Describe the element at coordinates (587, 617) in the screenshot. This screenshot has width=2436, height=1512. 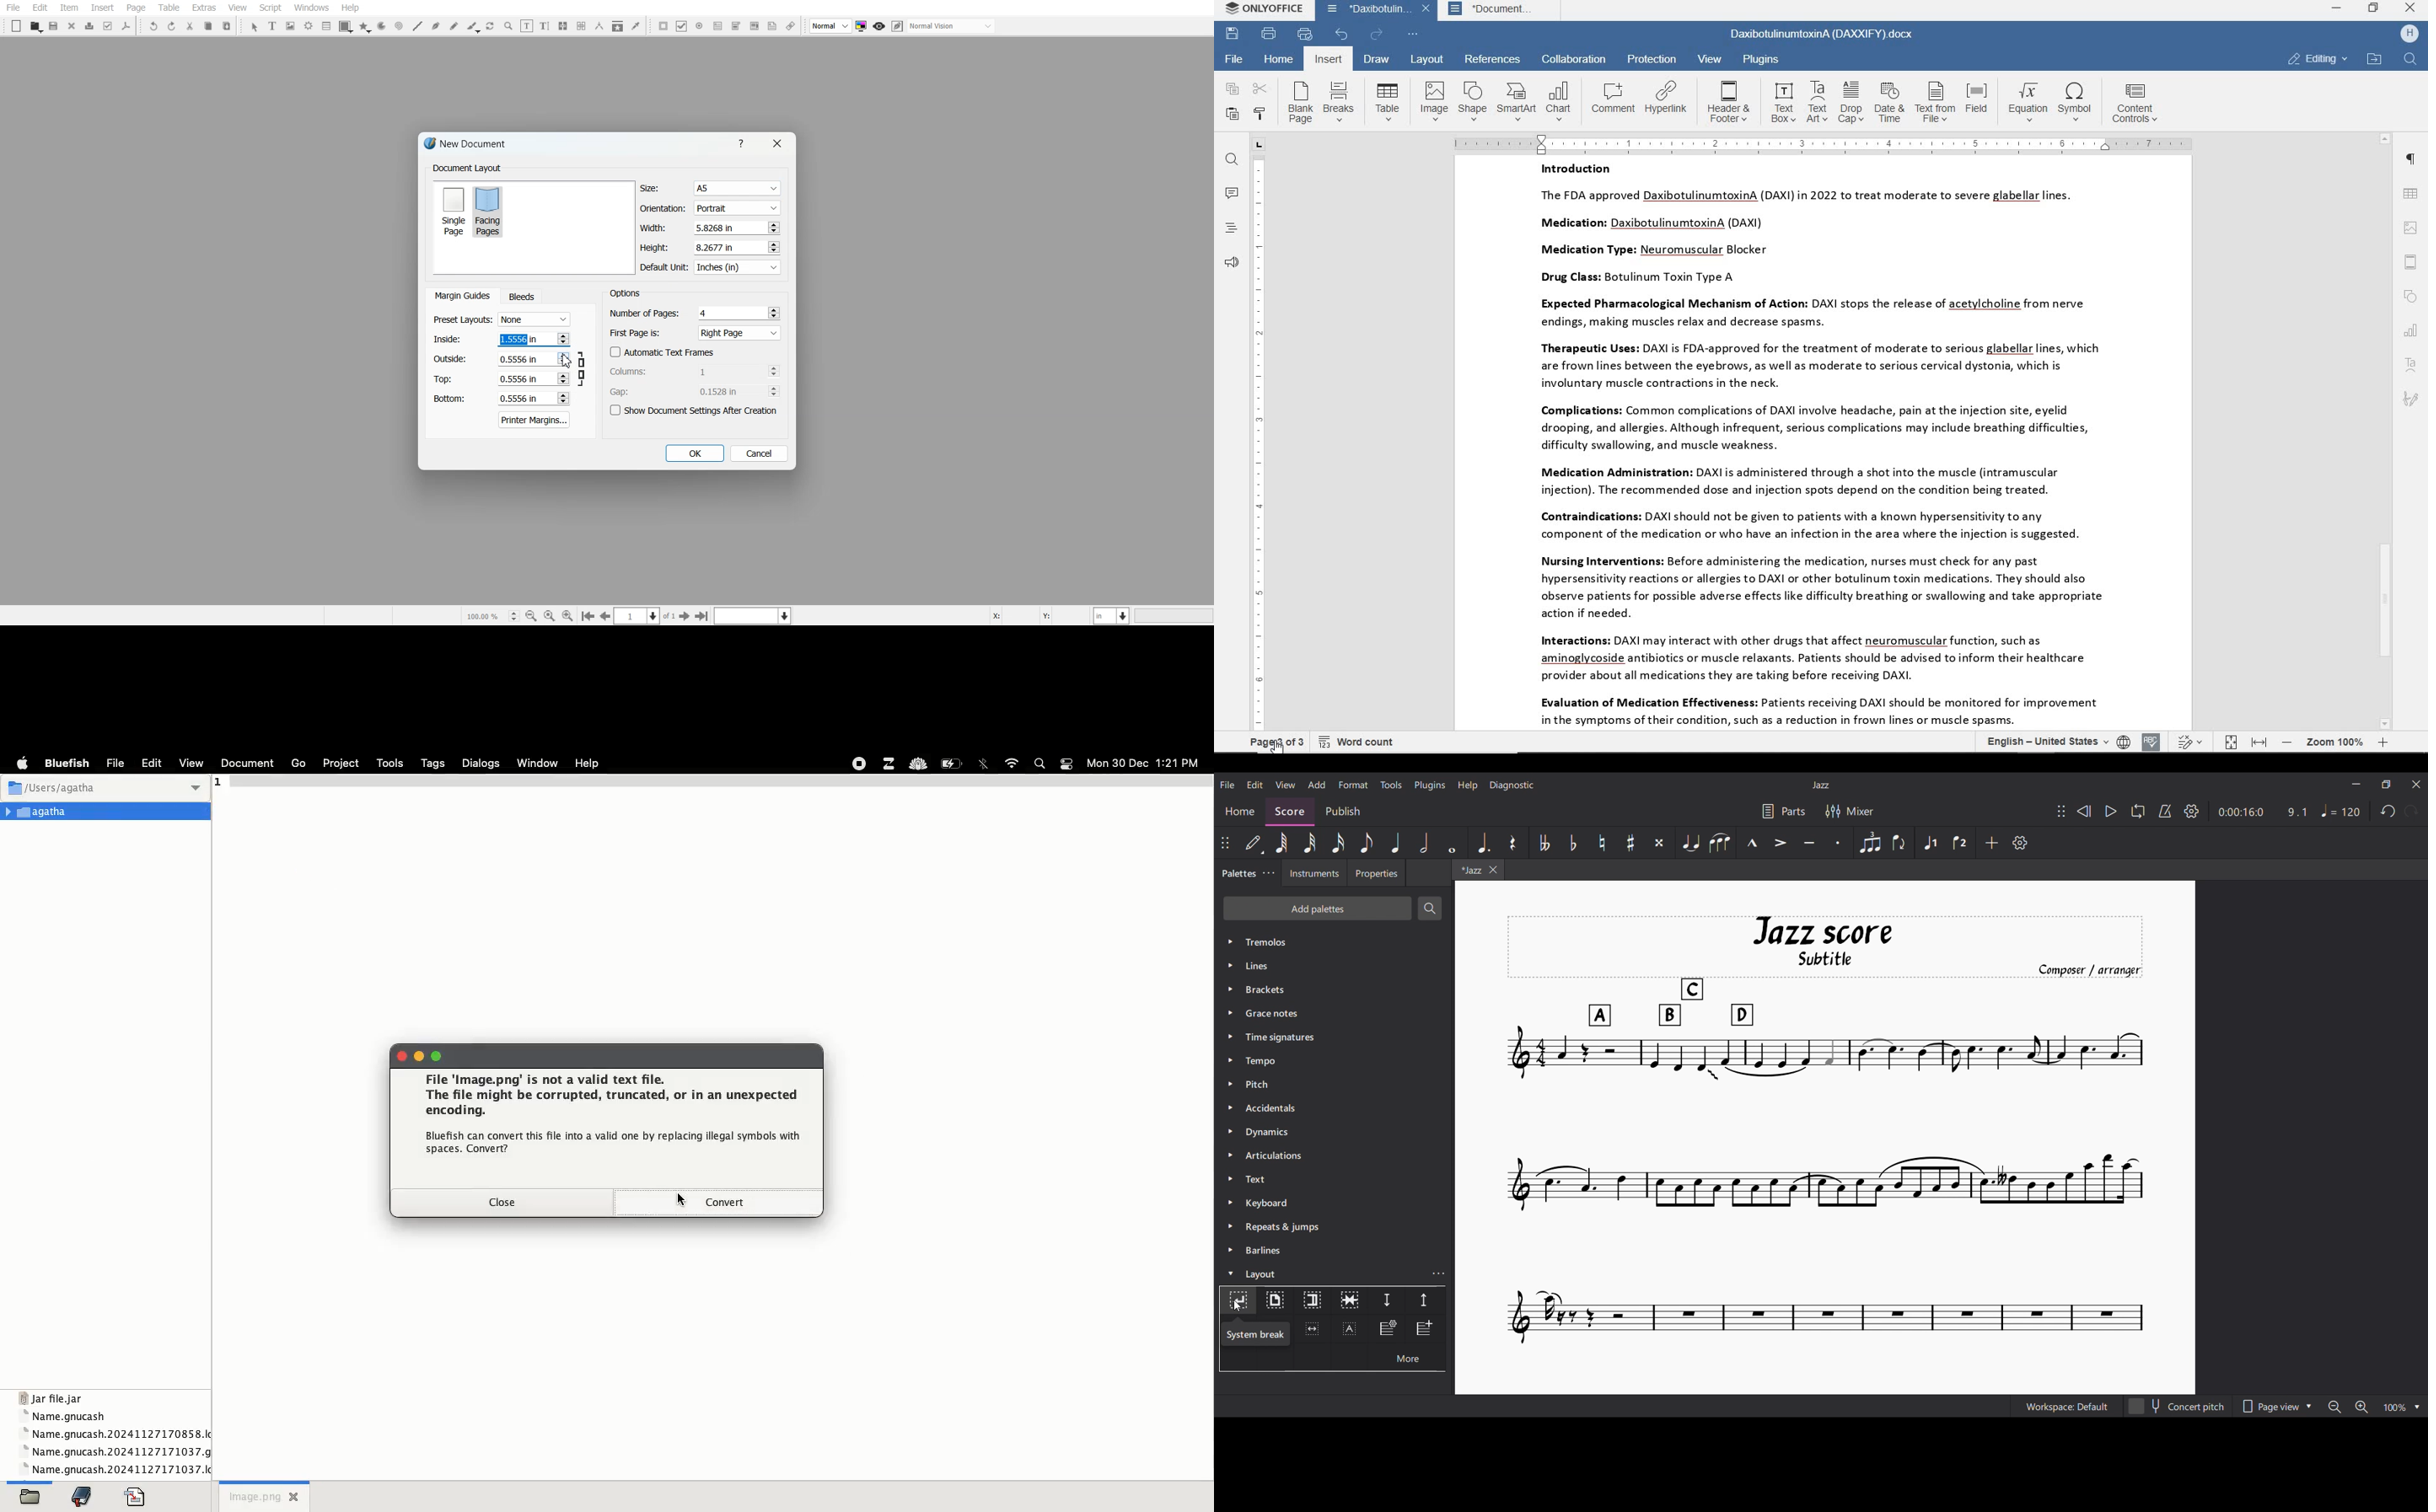
I see `Go to the first page` at that location.